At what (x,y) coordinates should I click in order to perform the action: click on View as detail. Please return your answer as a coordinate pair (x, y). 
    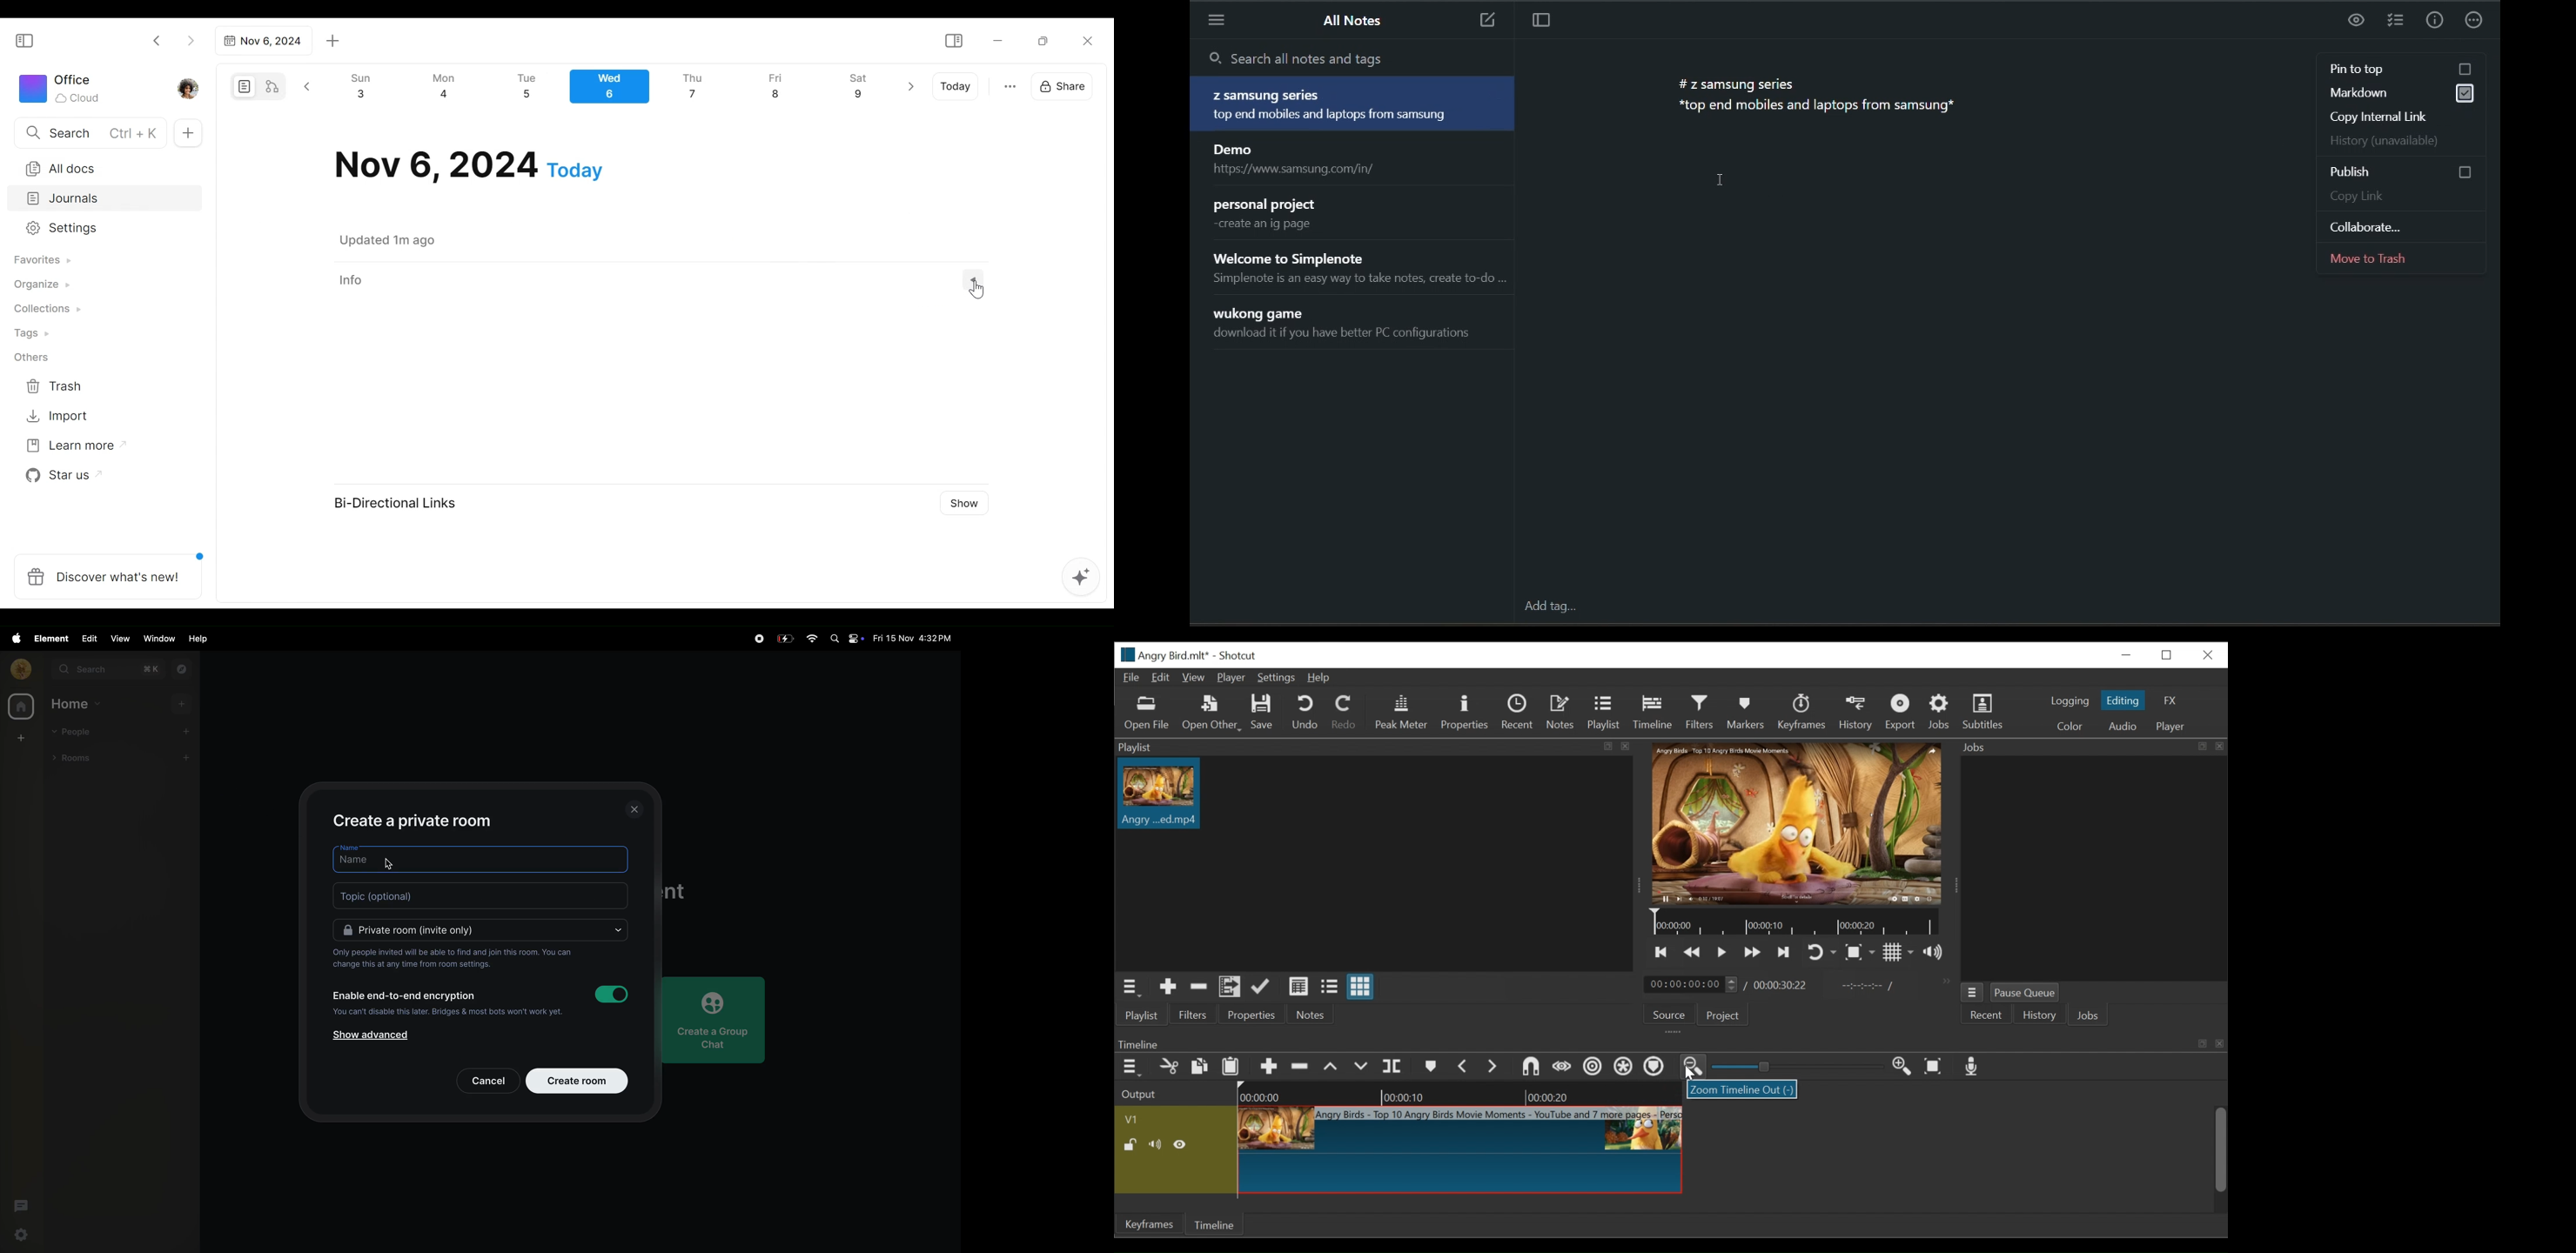
    Looking at the image, I should click on (1298, 987).